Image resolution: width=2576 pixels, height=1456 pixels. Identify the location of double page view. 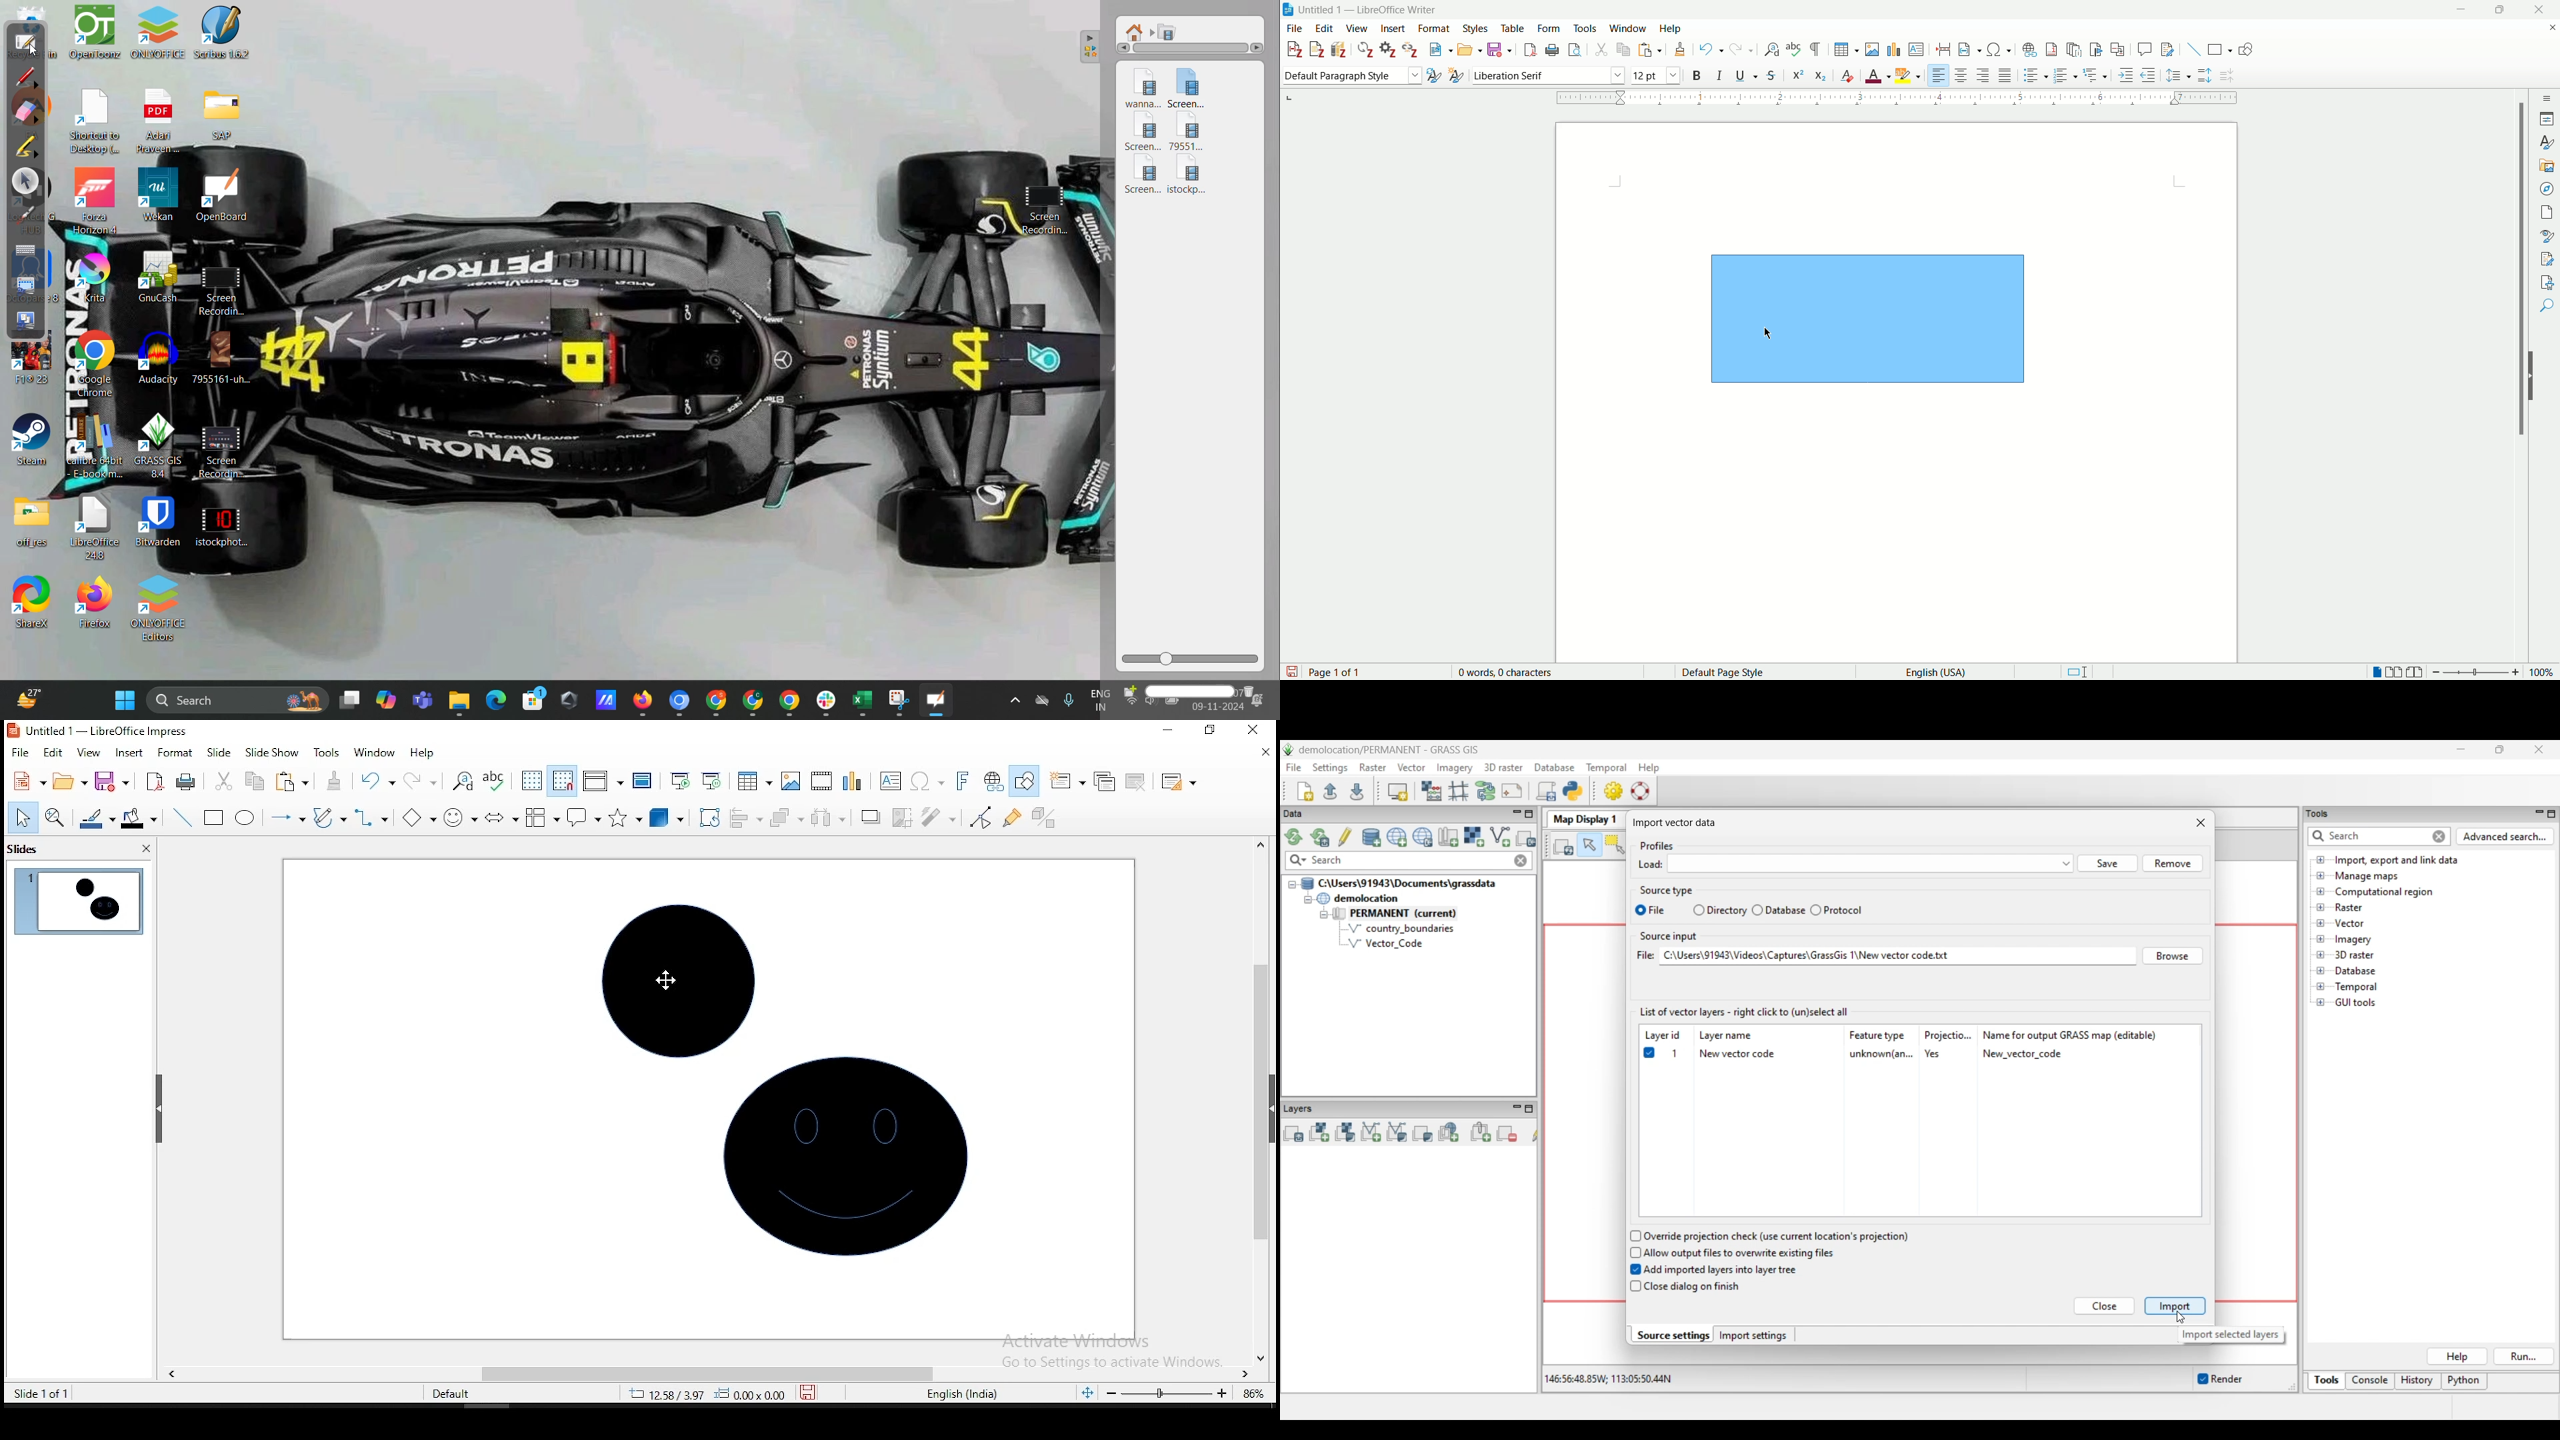
(2394, 671).